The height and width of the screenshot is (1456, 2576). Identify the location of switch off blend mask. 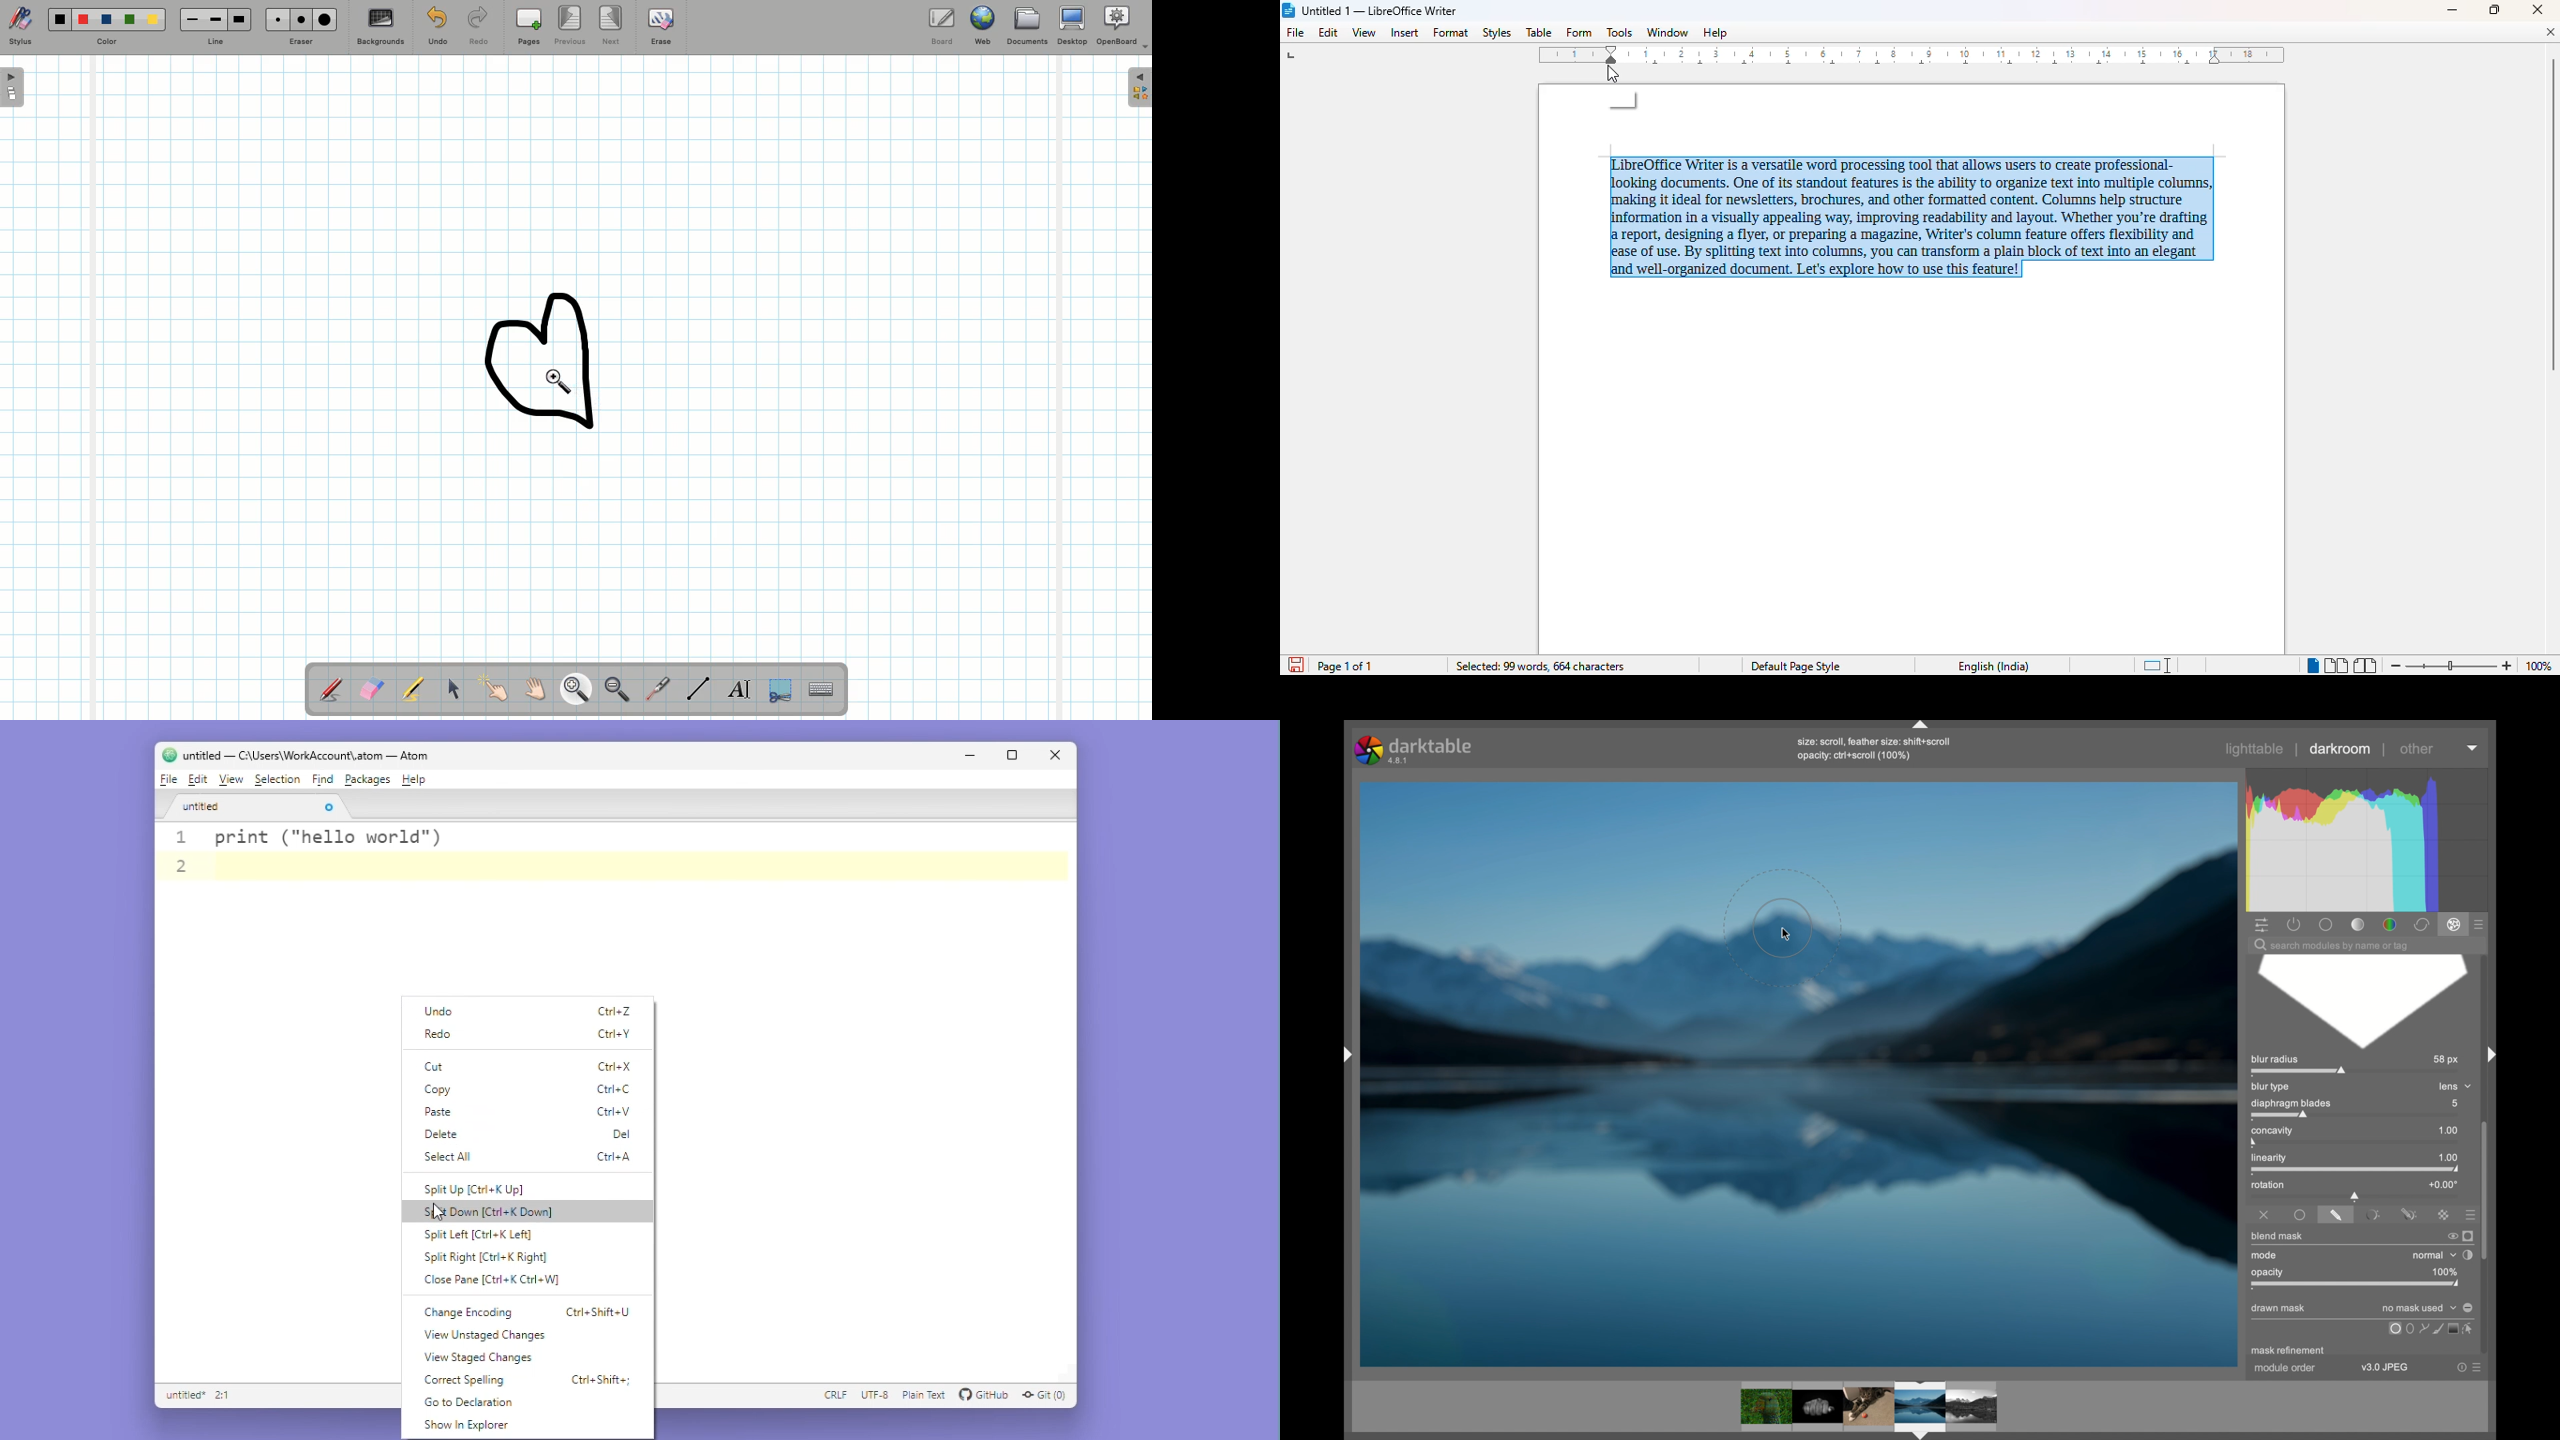
(2449, 1236).